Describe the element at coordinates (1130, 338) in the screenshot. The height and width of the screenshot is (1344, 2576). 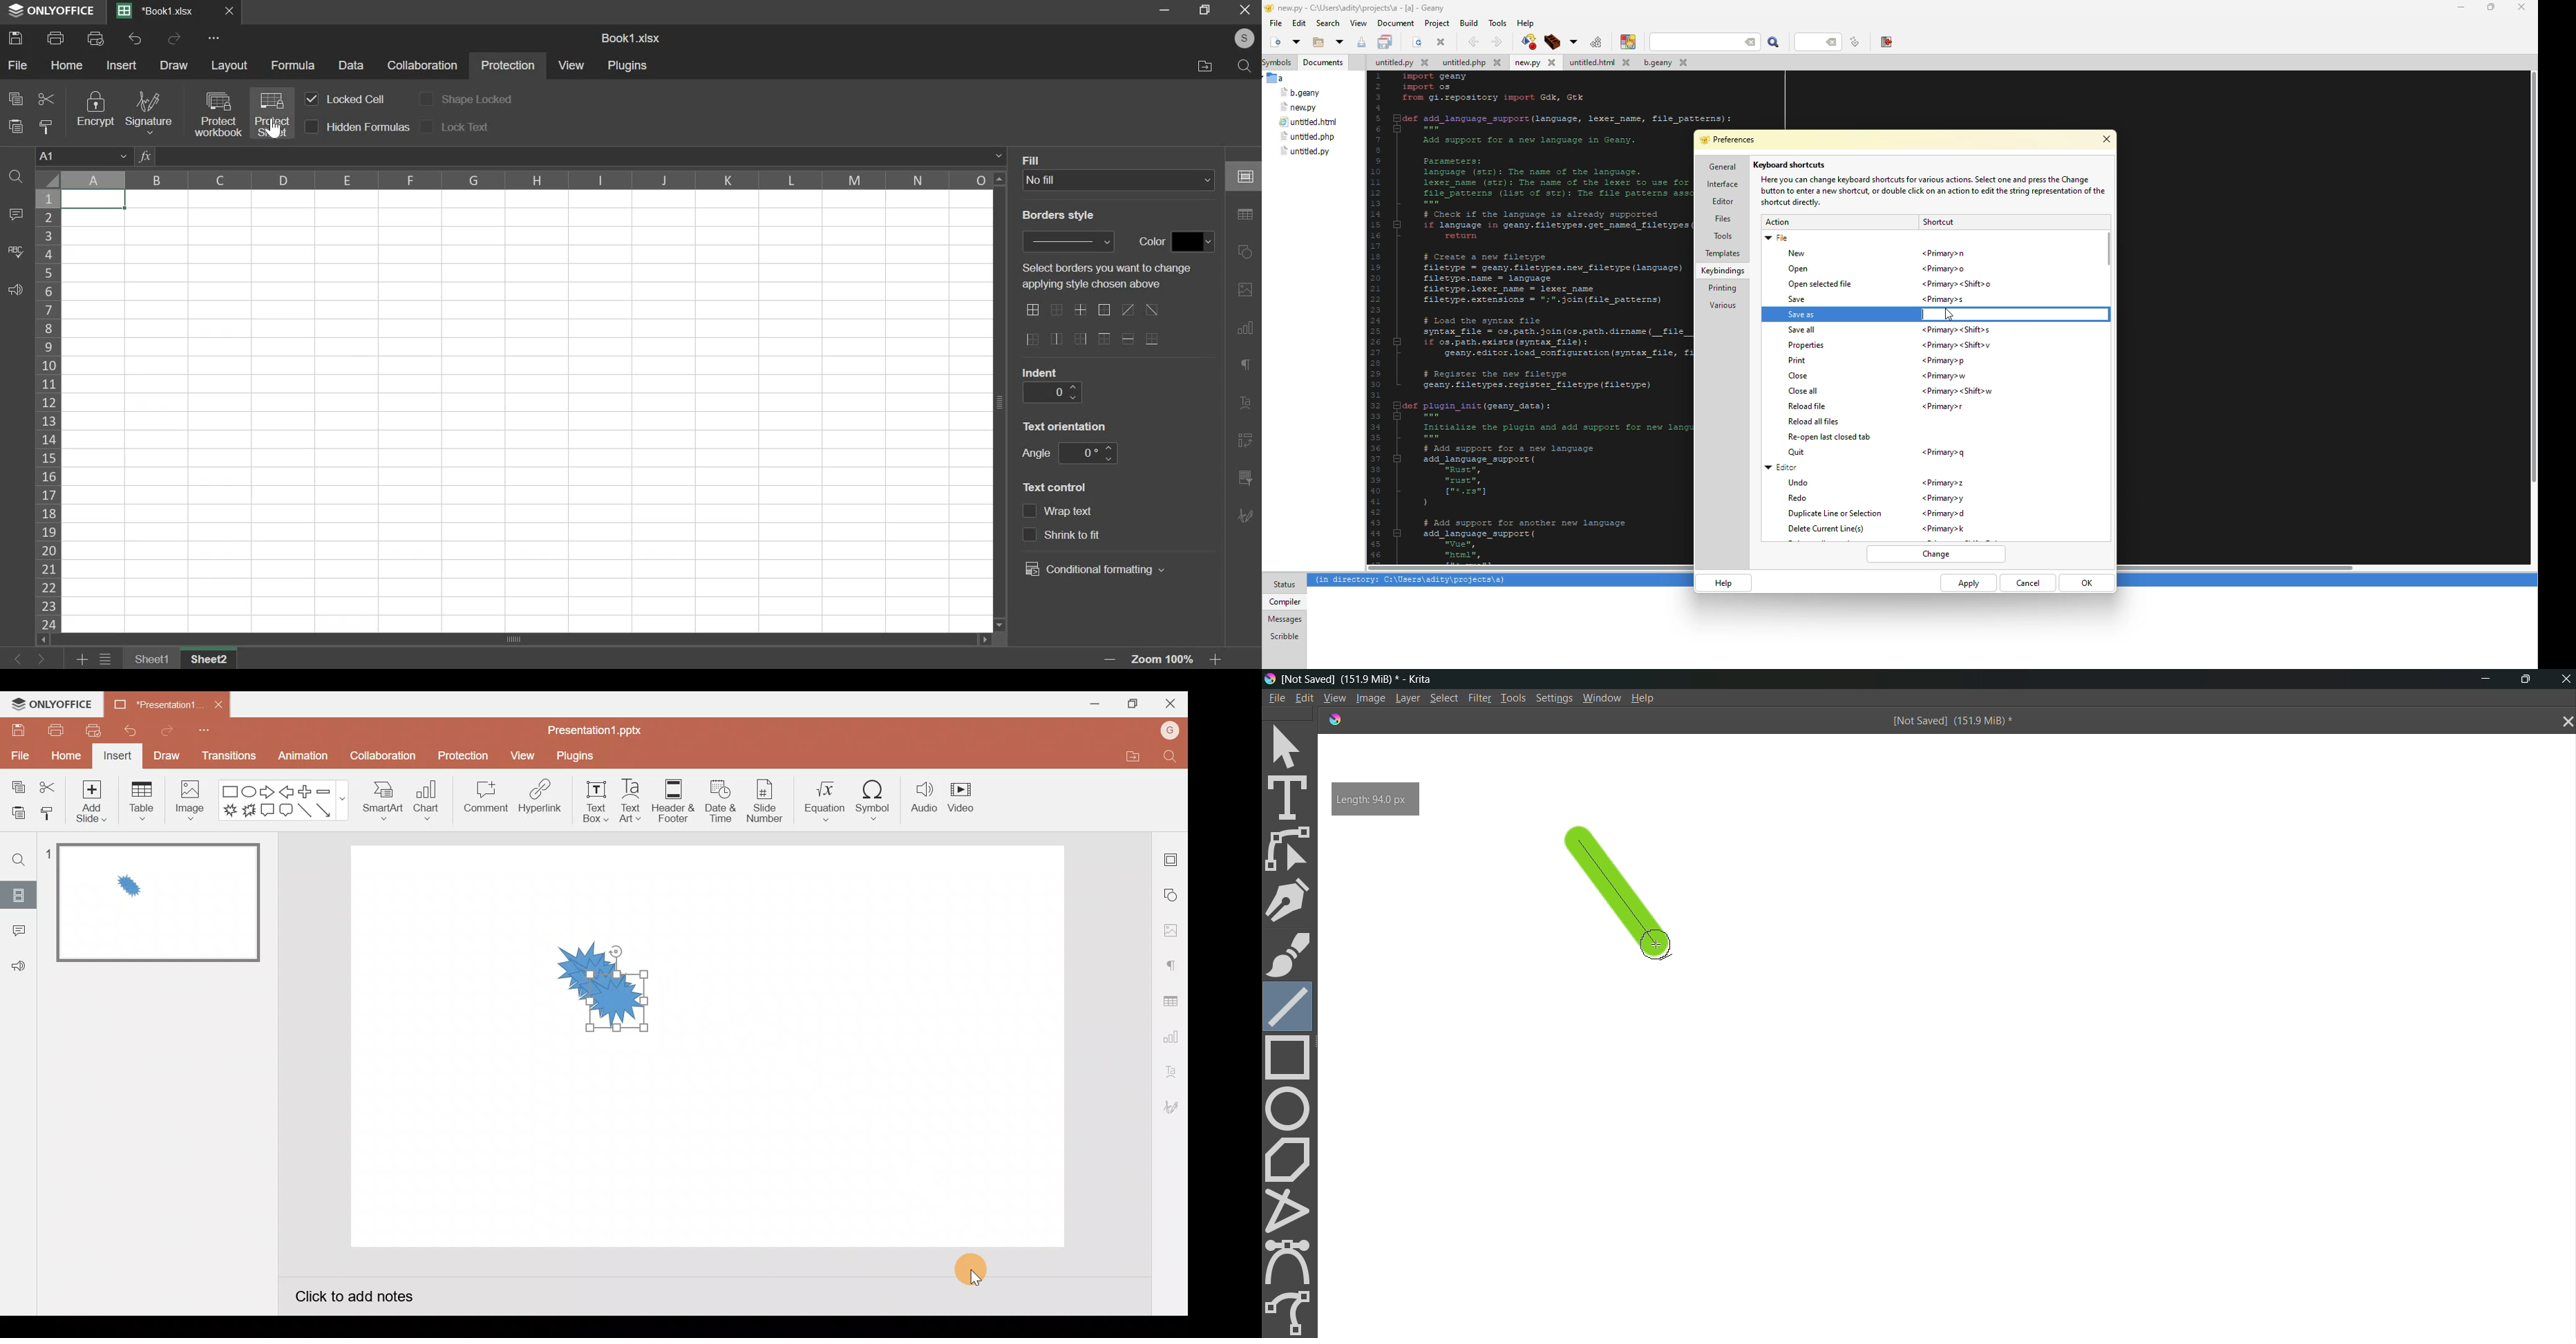
I see `border options` at that location.